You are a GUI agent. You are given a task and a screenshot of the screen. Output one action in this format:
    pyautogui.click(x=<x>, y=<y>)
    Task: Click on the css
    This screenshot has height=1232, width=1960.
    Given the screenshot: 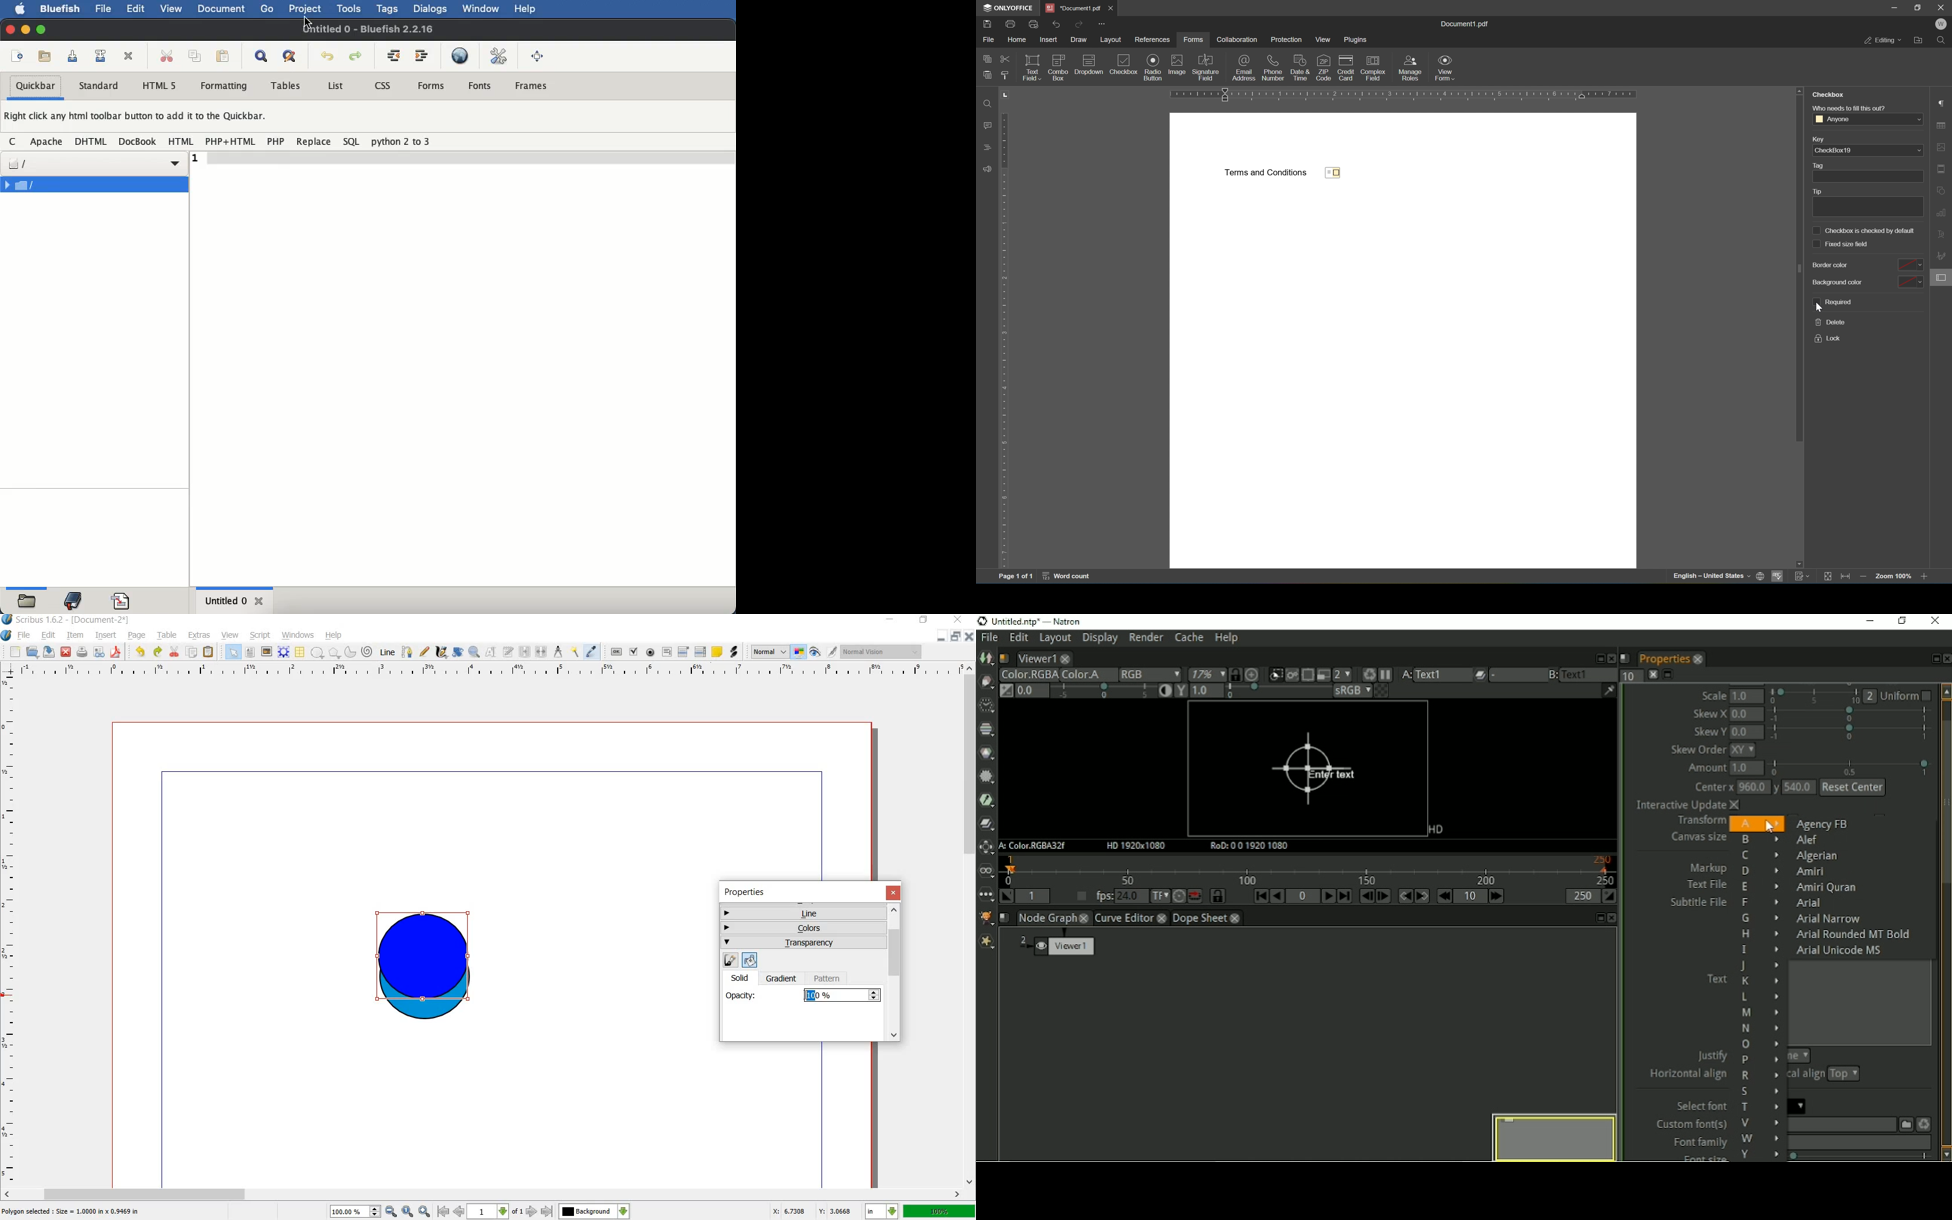 What is the action you would take?
    pyautogui.click(x=382, y=86)
    